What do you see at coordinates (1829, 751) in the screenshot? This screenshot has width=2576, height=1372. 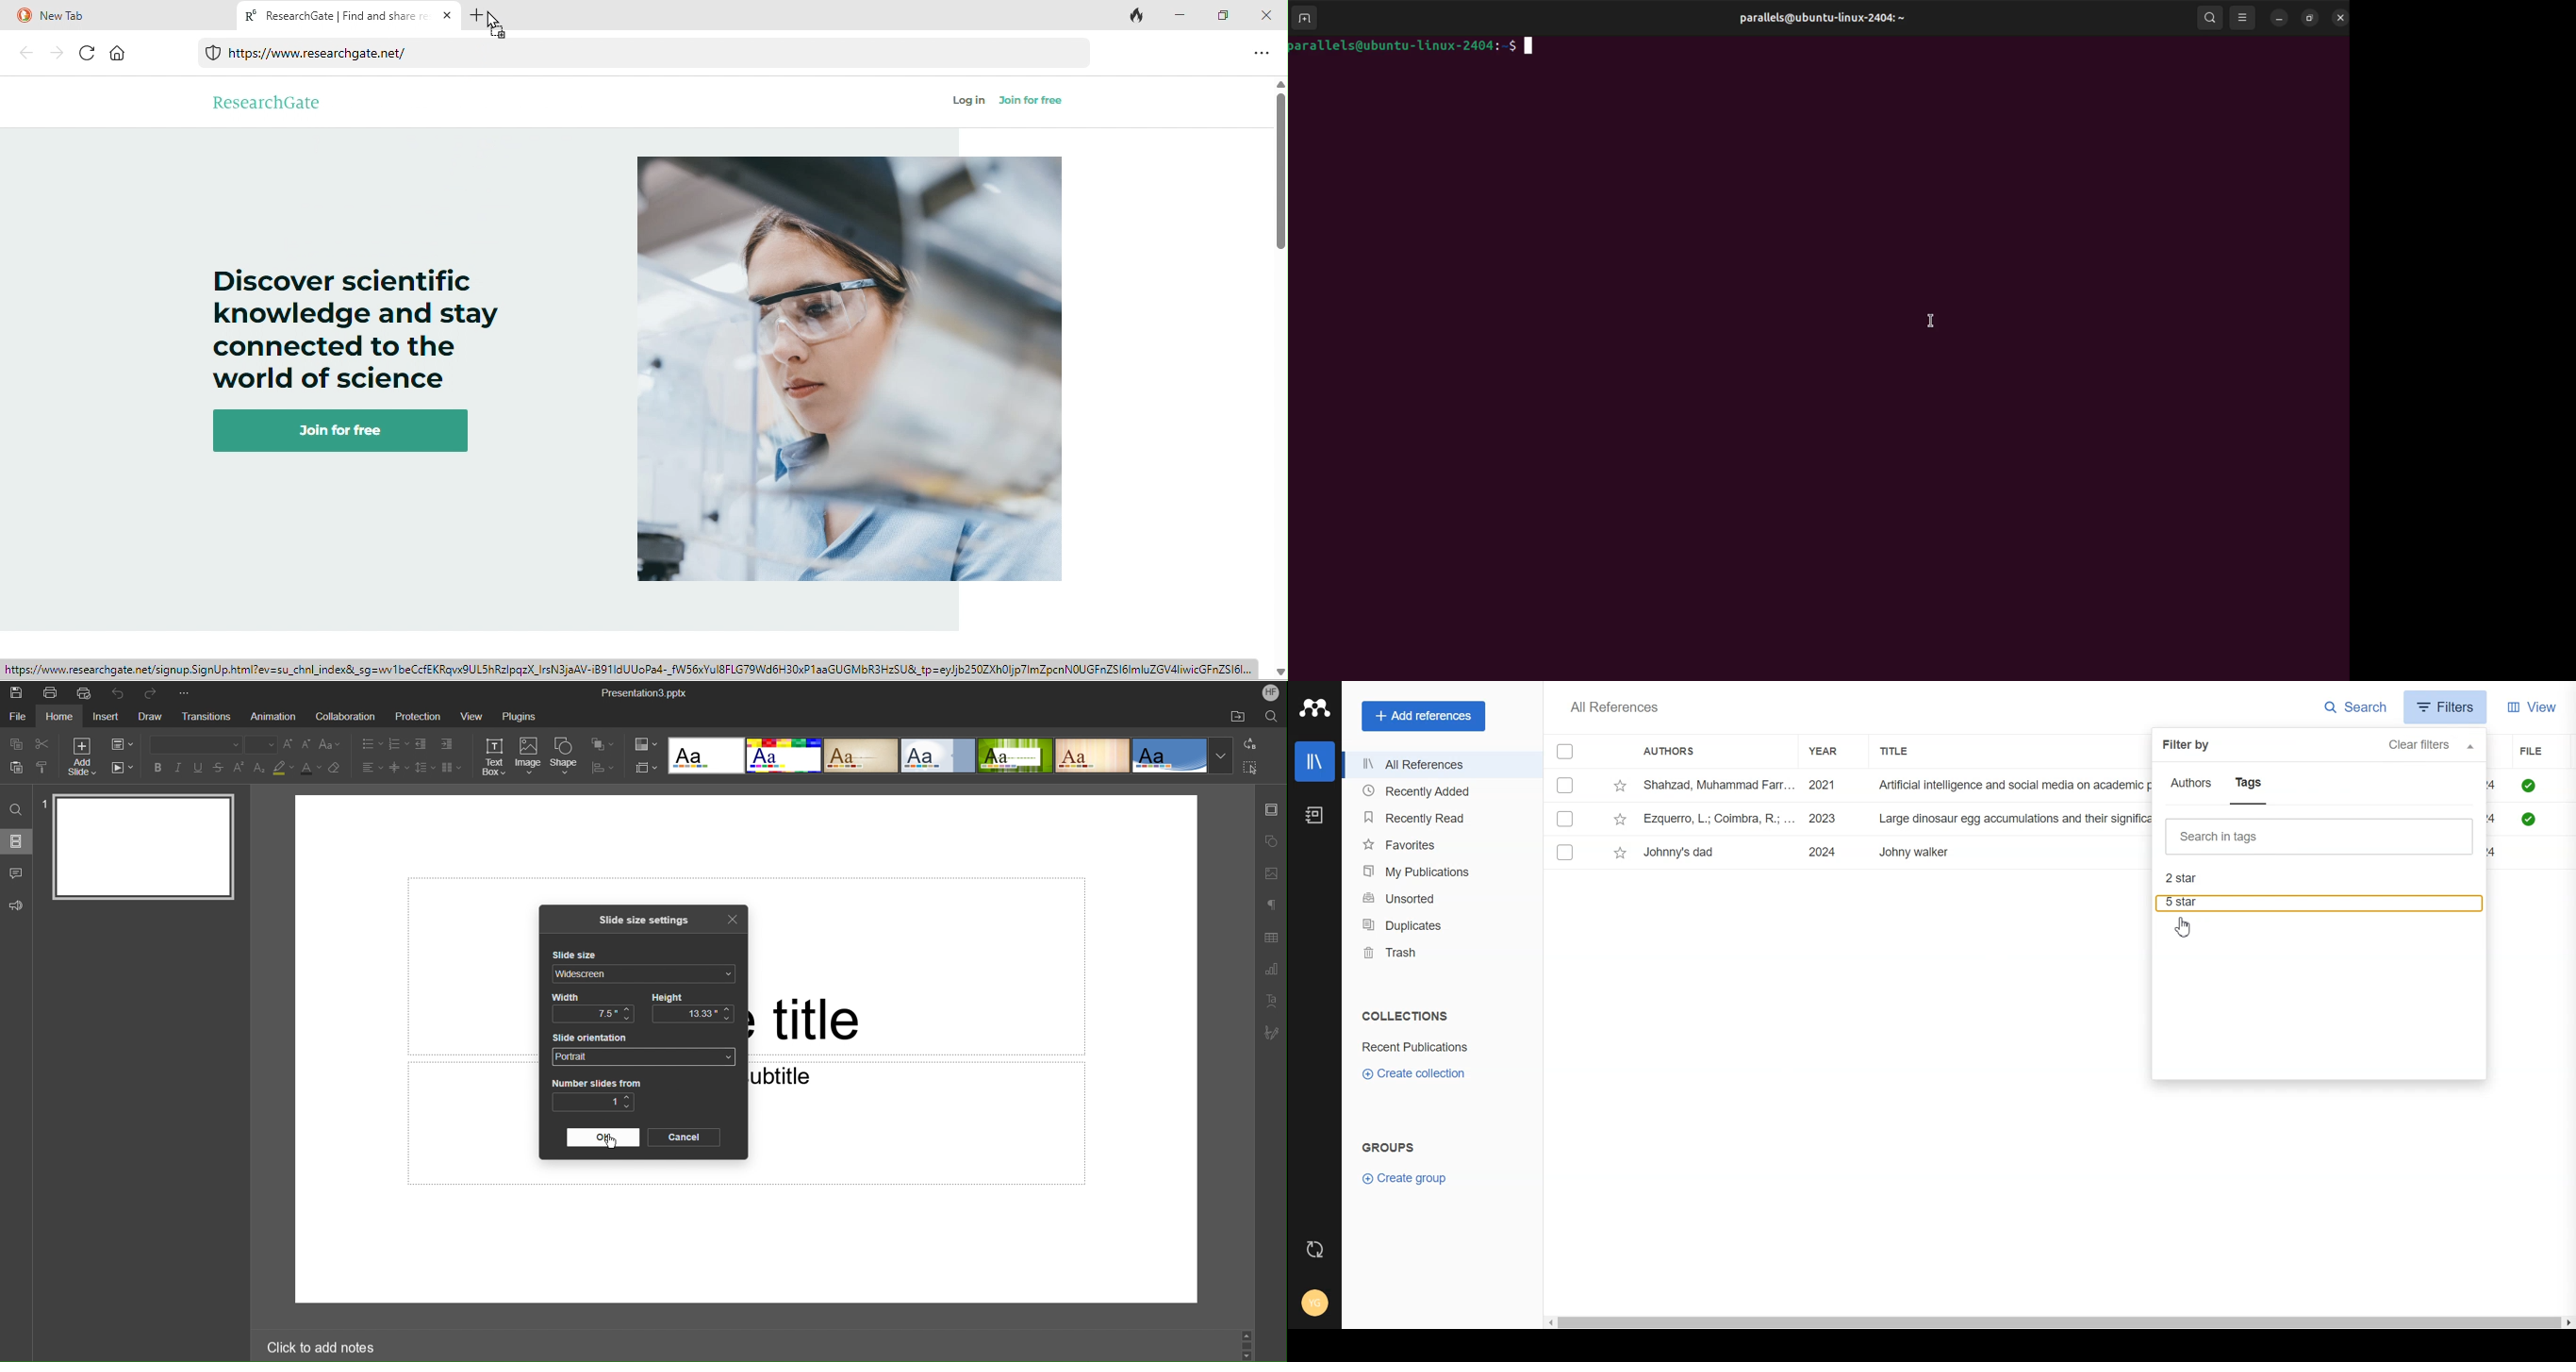 I see `Year` at bounding box center [1829, 751].